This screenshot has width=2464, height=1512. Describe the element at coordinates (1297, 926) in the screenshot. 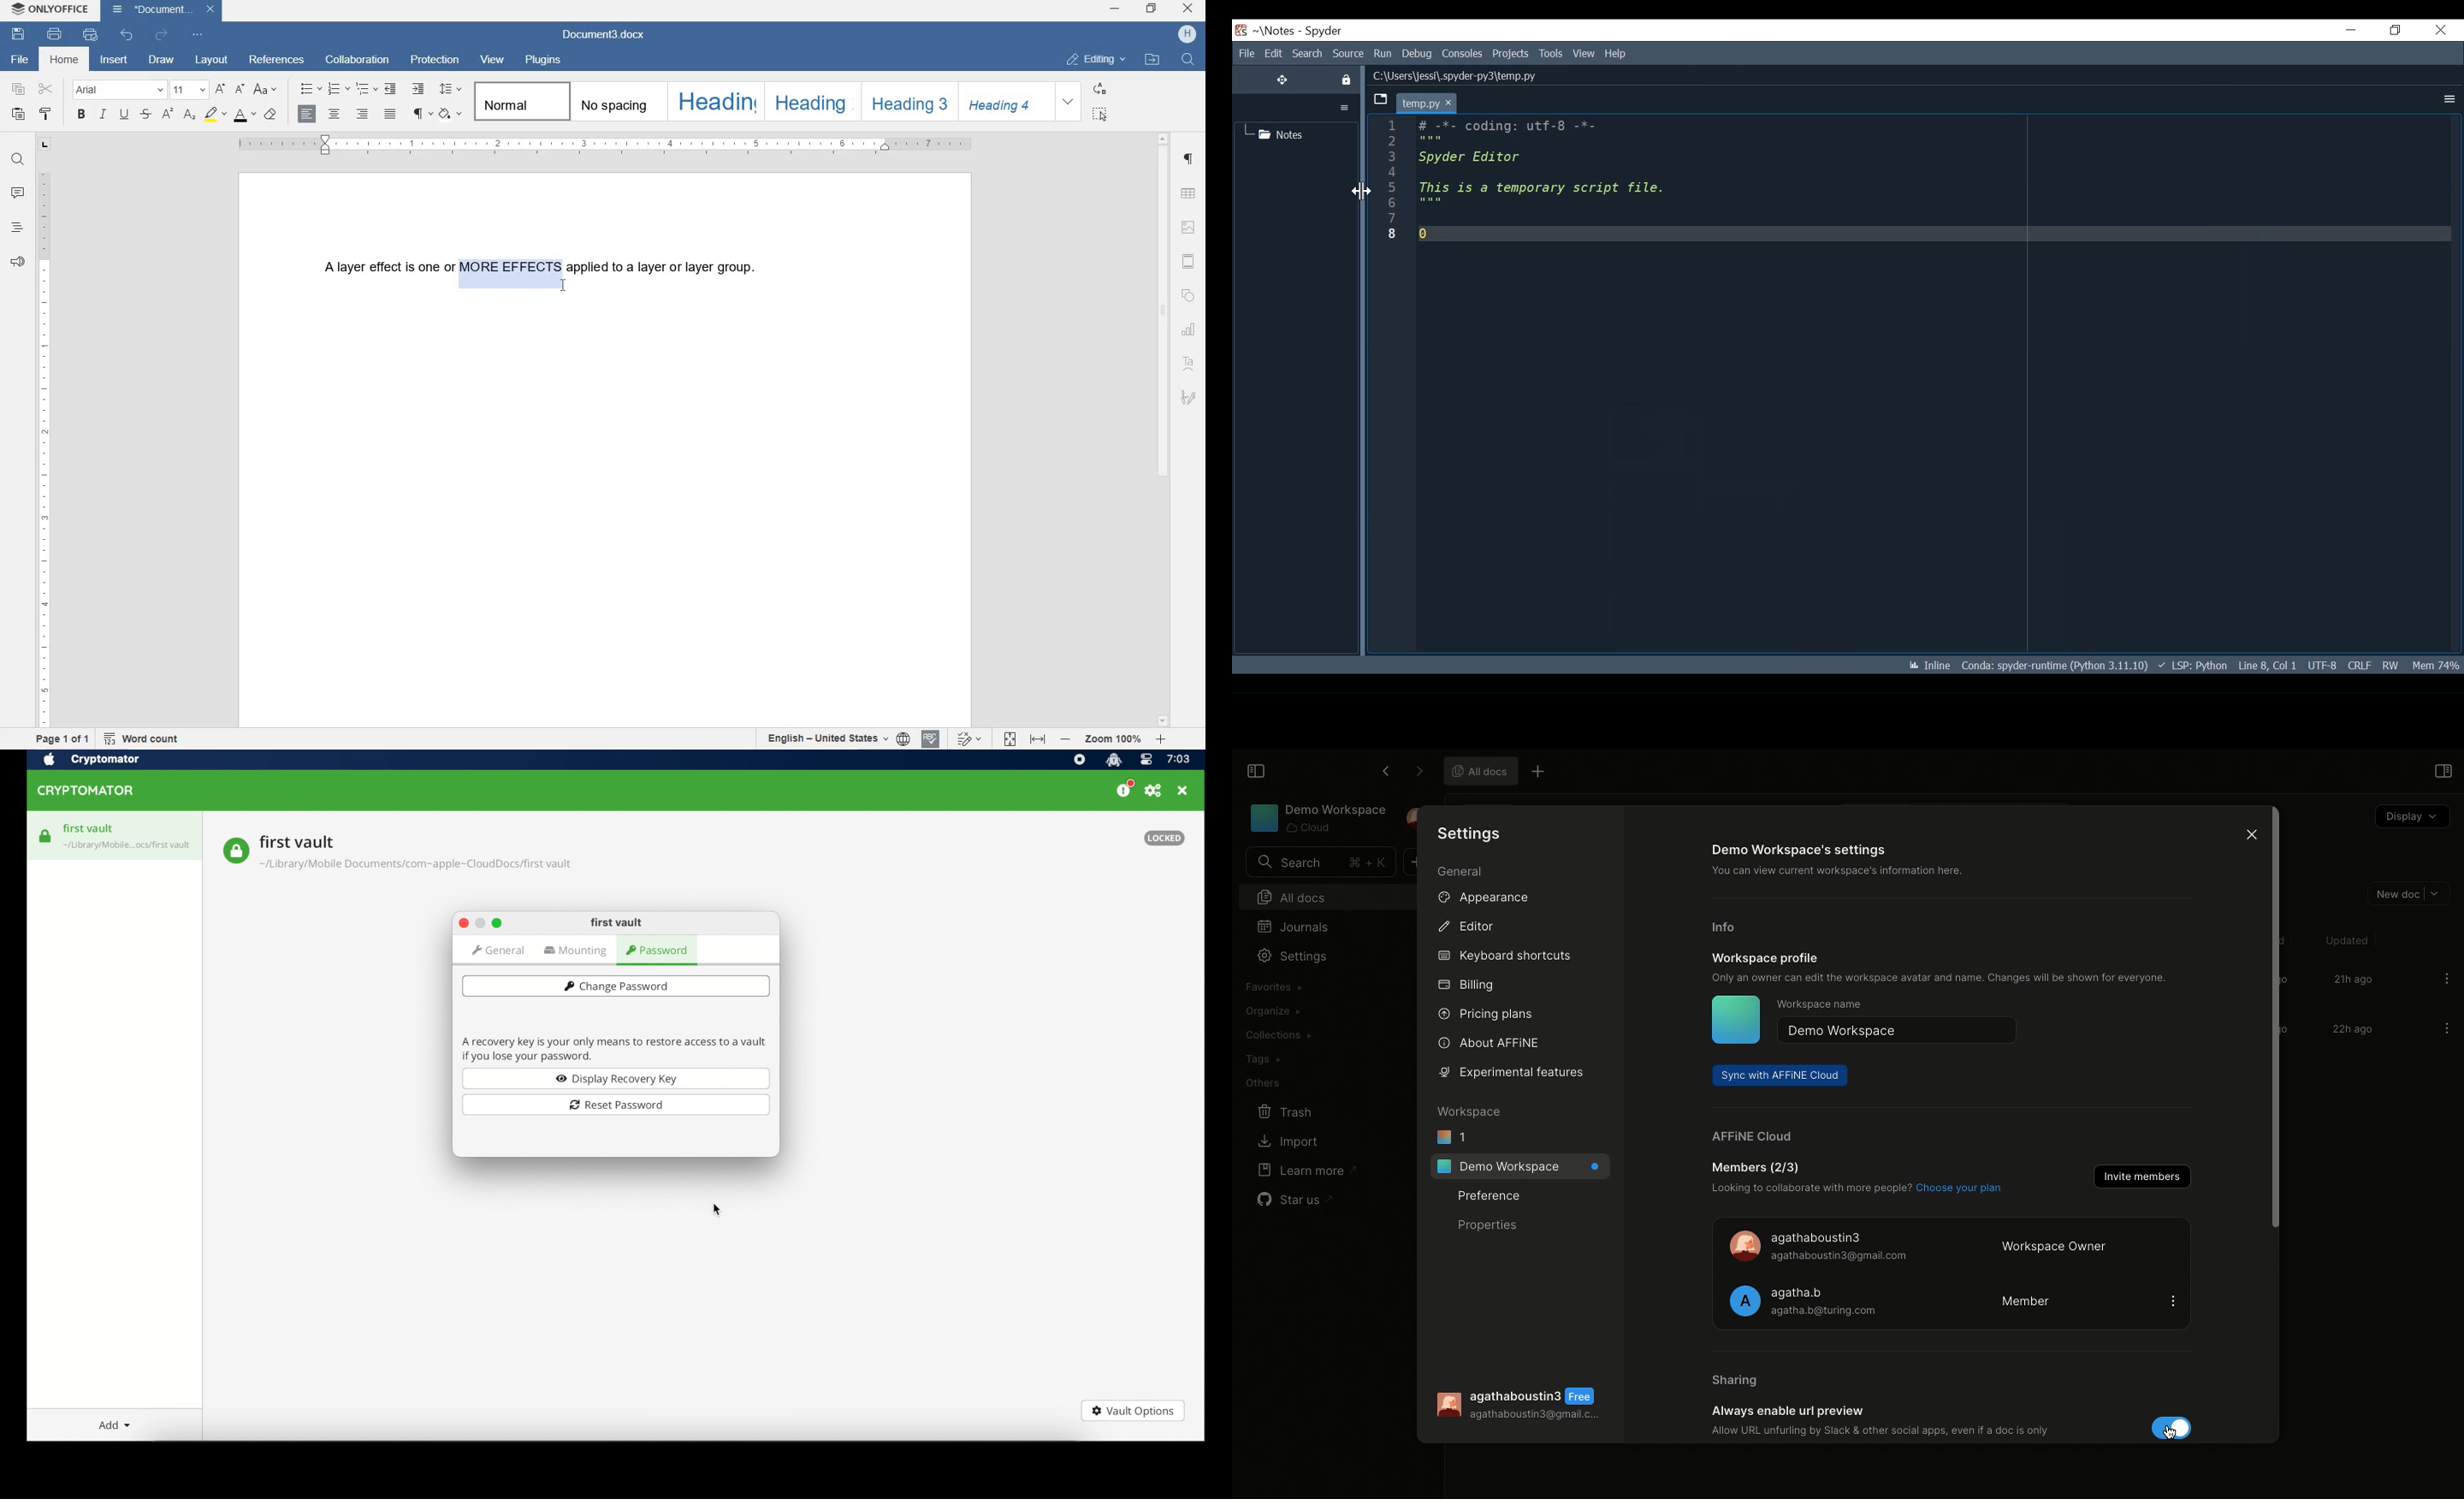

I see `Journals` at that location.